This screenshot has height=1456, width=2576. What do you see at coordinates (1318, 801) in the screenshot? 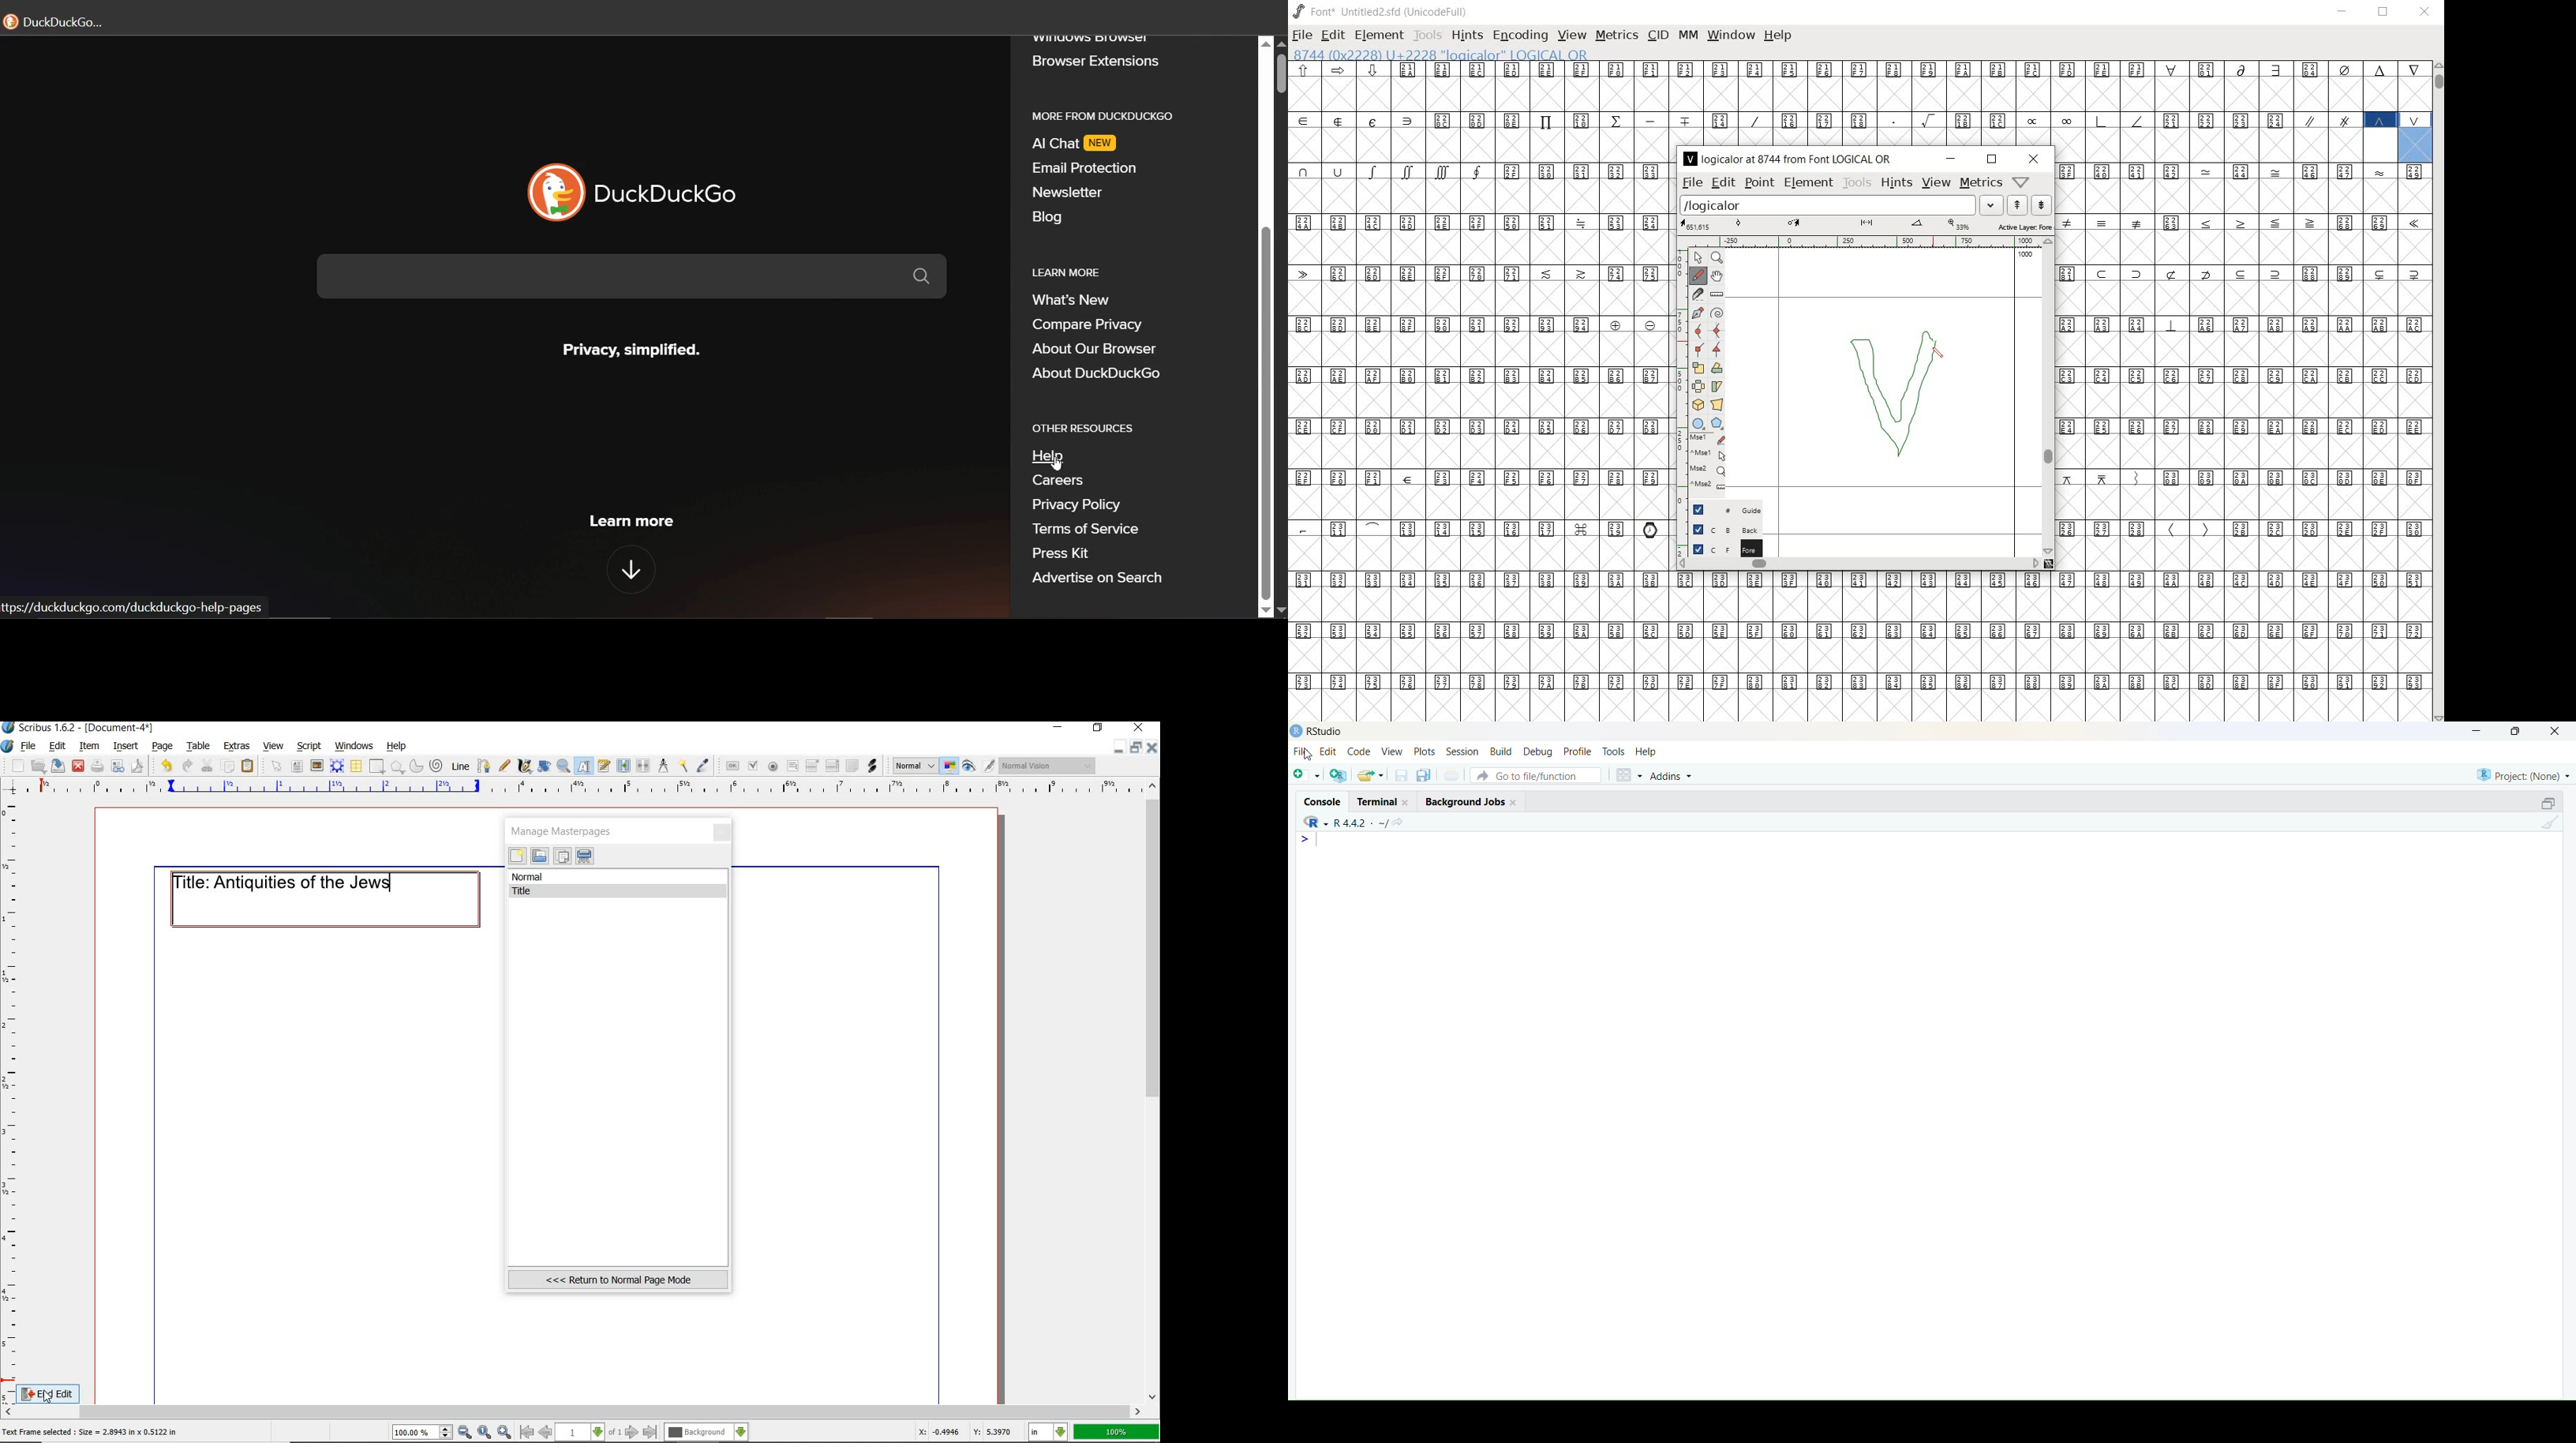
I see `Console` at bounding box center [1318, 801].